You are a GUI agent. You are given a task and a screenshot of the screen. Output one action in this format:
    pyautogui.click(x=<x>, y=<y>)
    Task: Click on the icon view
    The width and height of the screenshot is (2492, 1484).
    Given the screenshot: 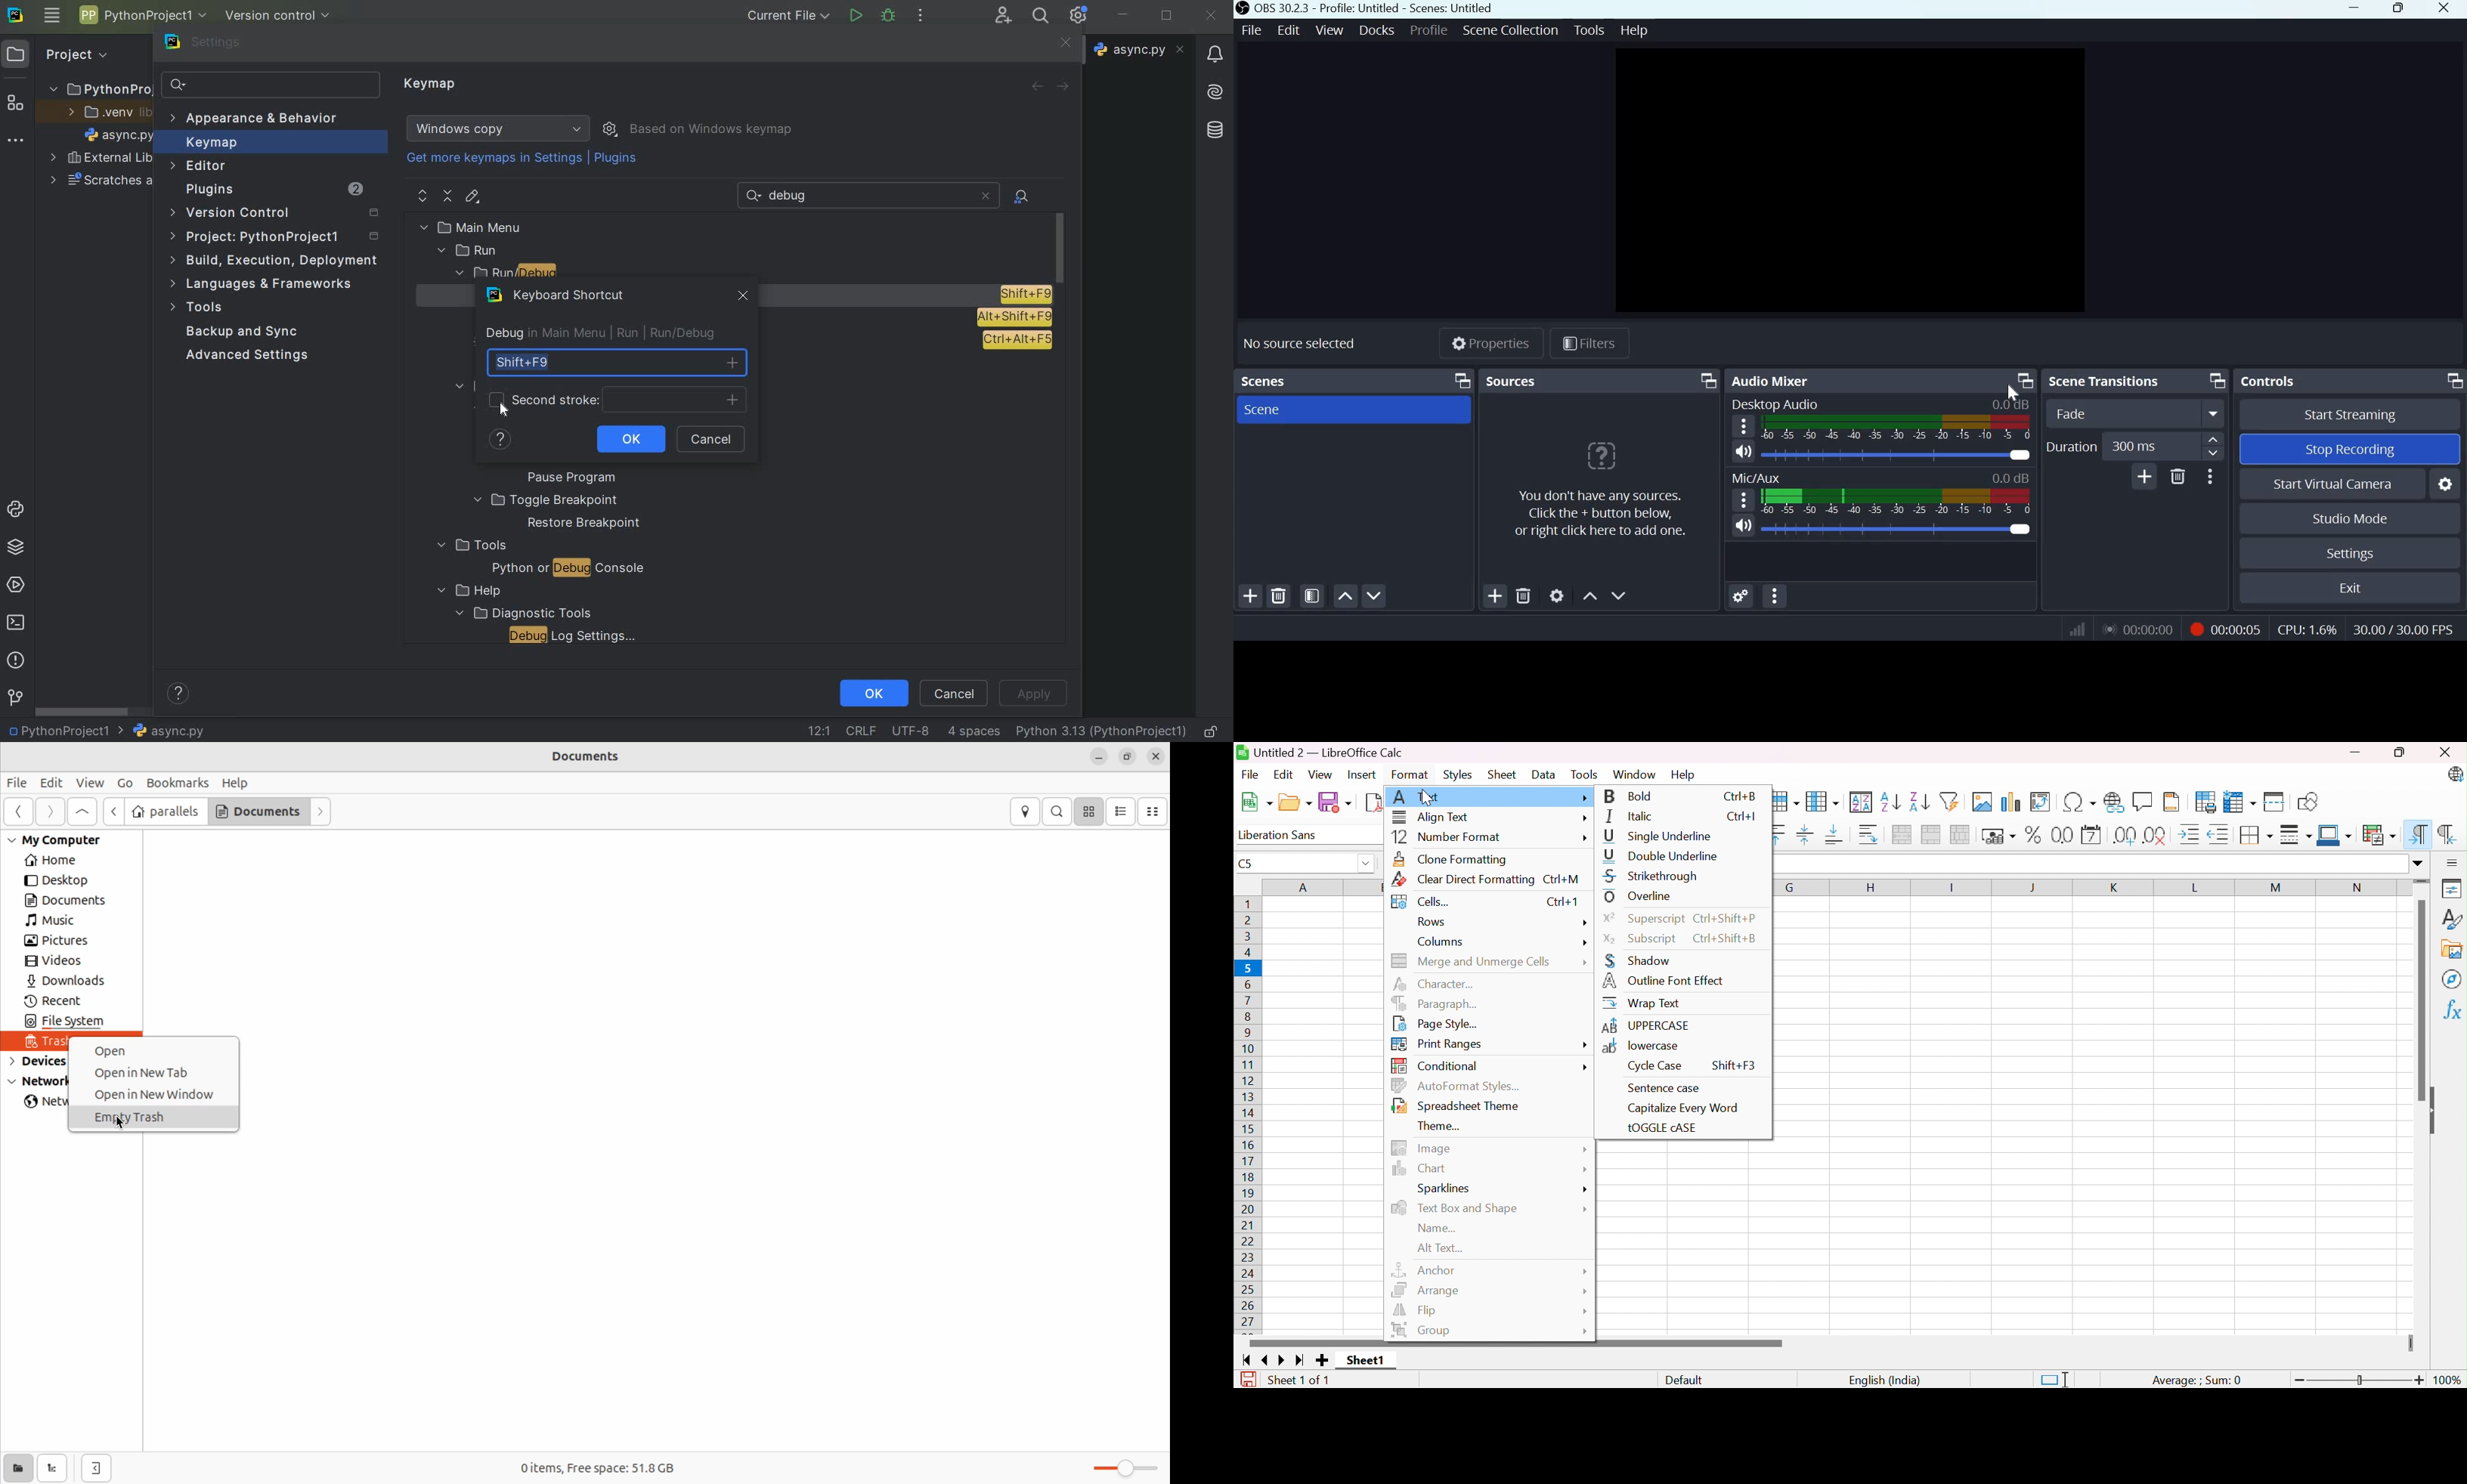 What is the action you would take?
    pyautogui.click(x=1091, y=812)
    